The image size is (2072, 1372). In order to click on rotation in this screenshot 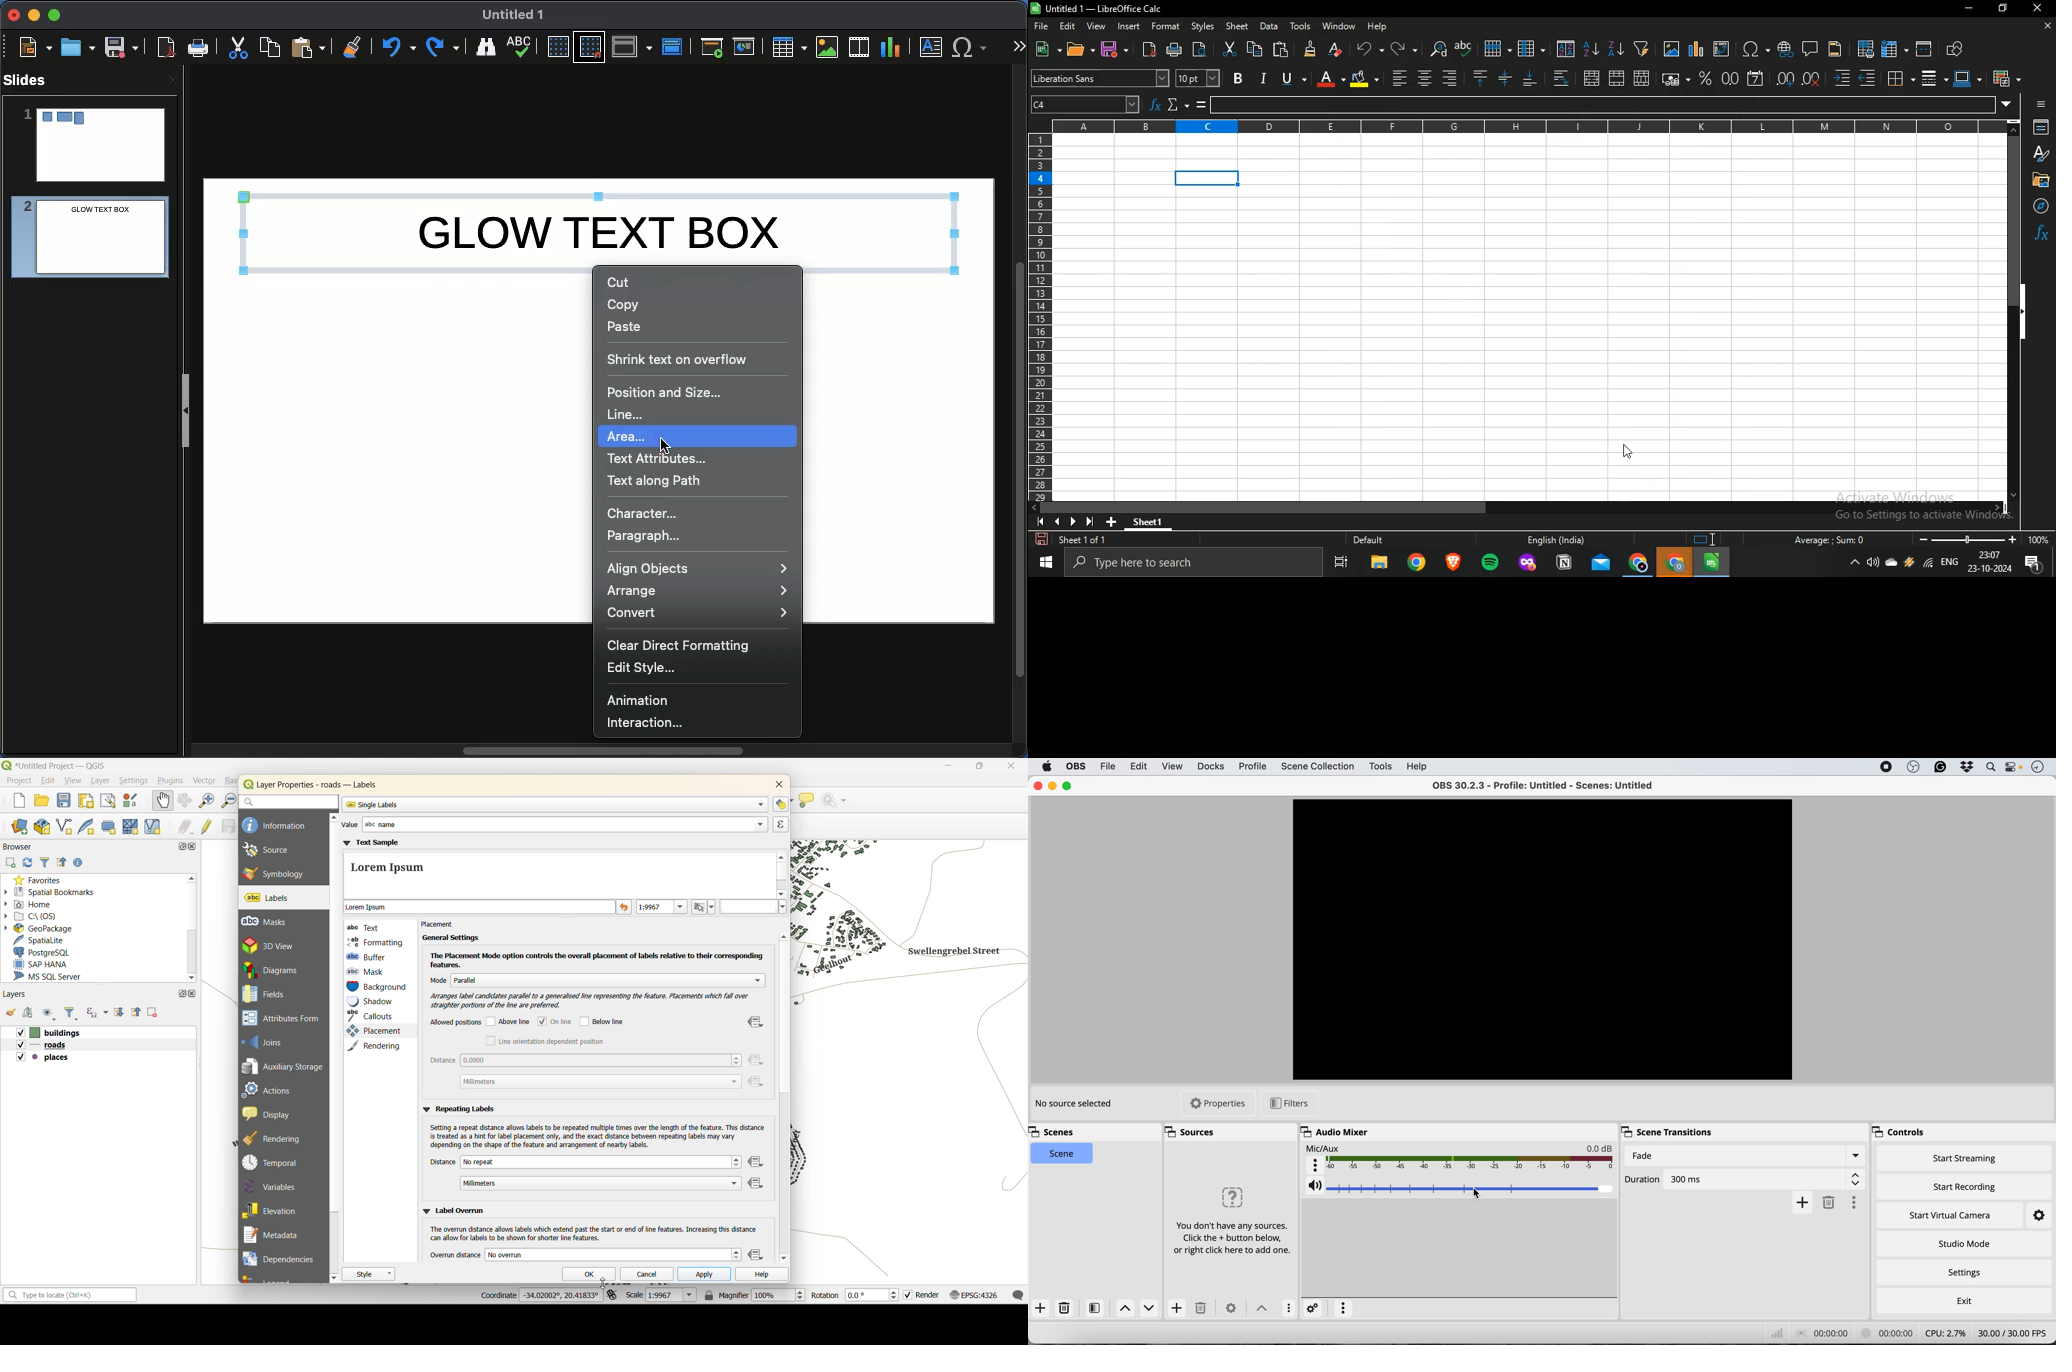, I will do `click(853, 1294)`.